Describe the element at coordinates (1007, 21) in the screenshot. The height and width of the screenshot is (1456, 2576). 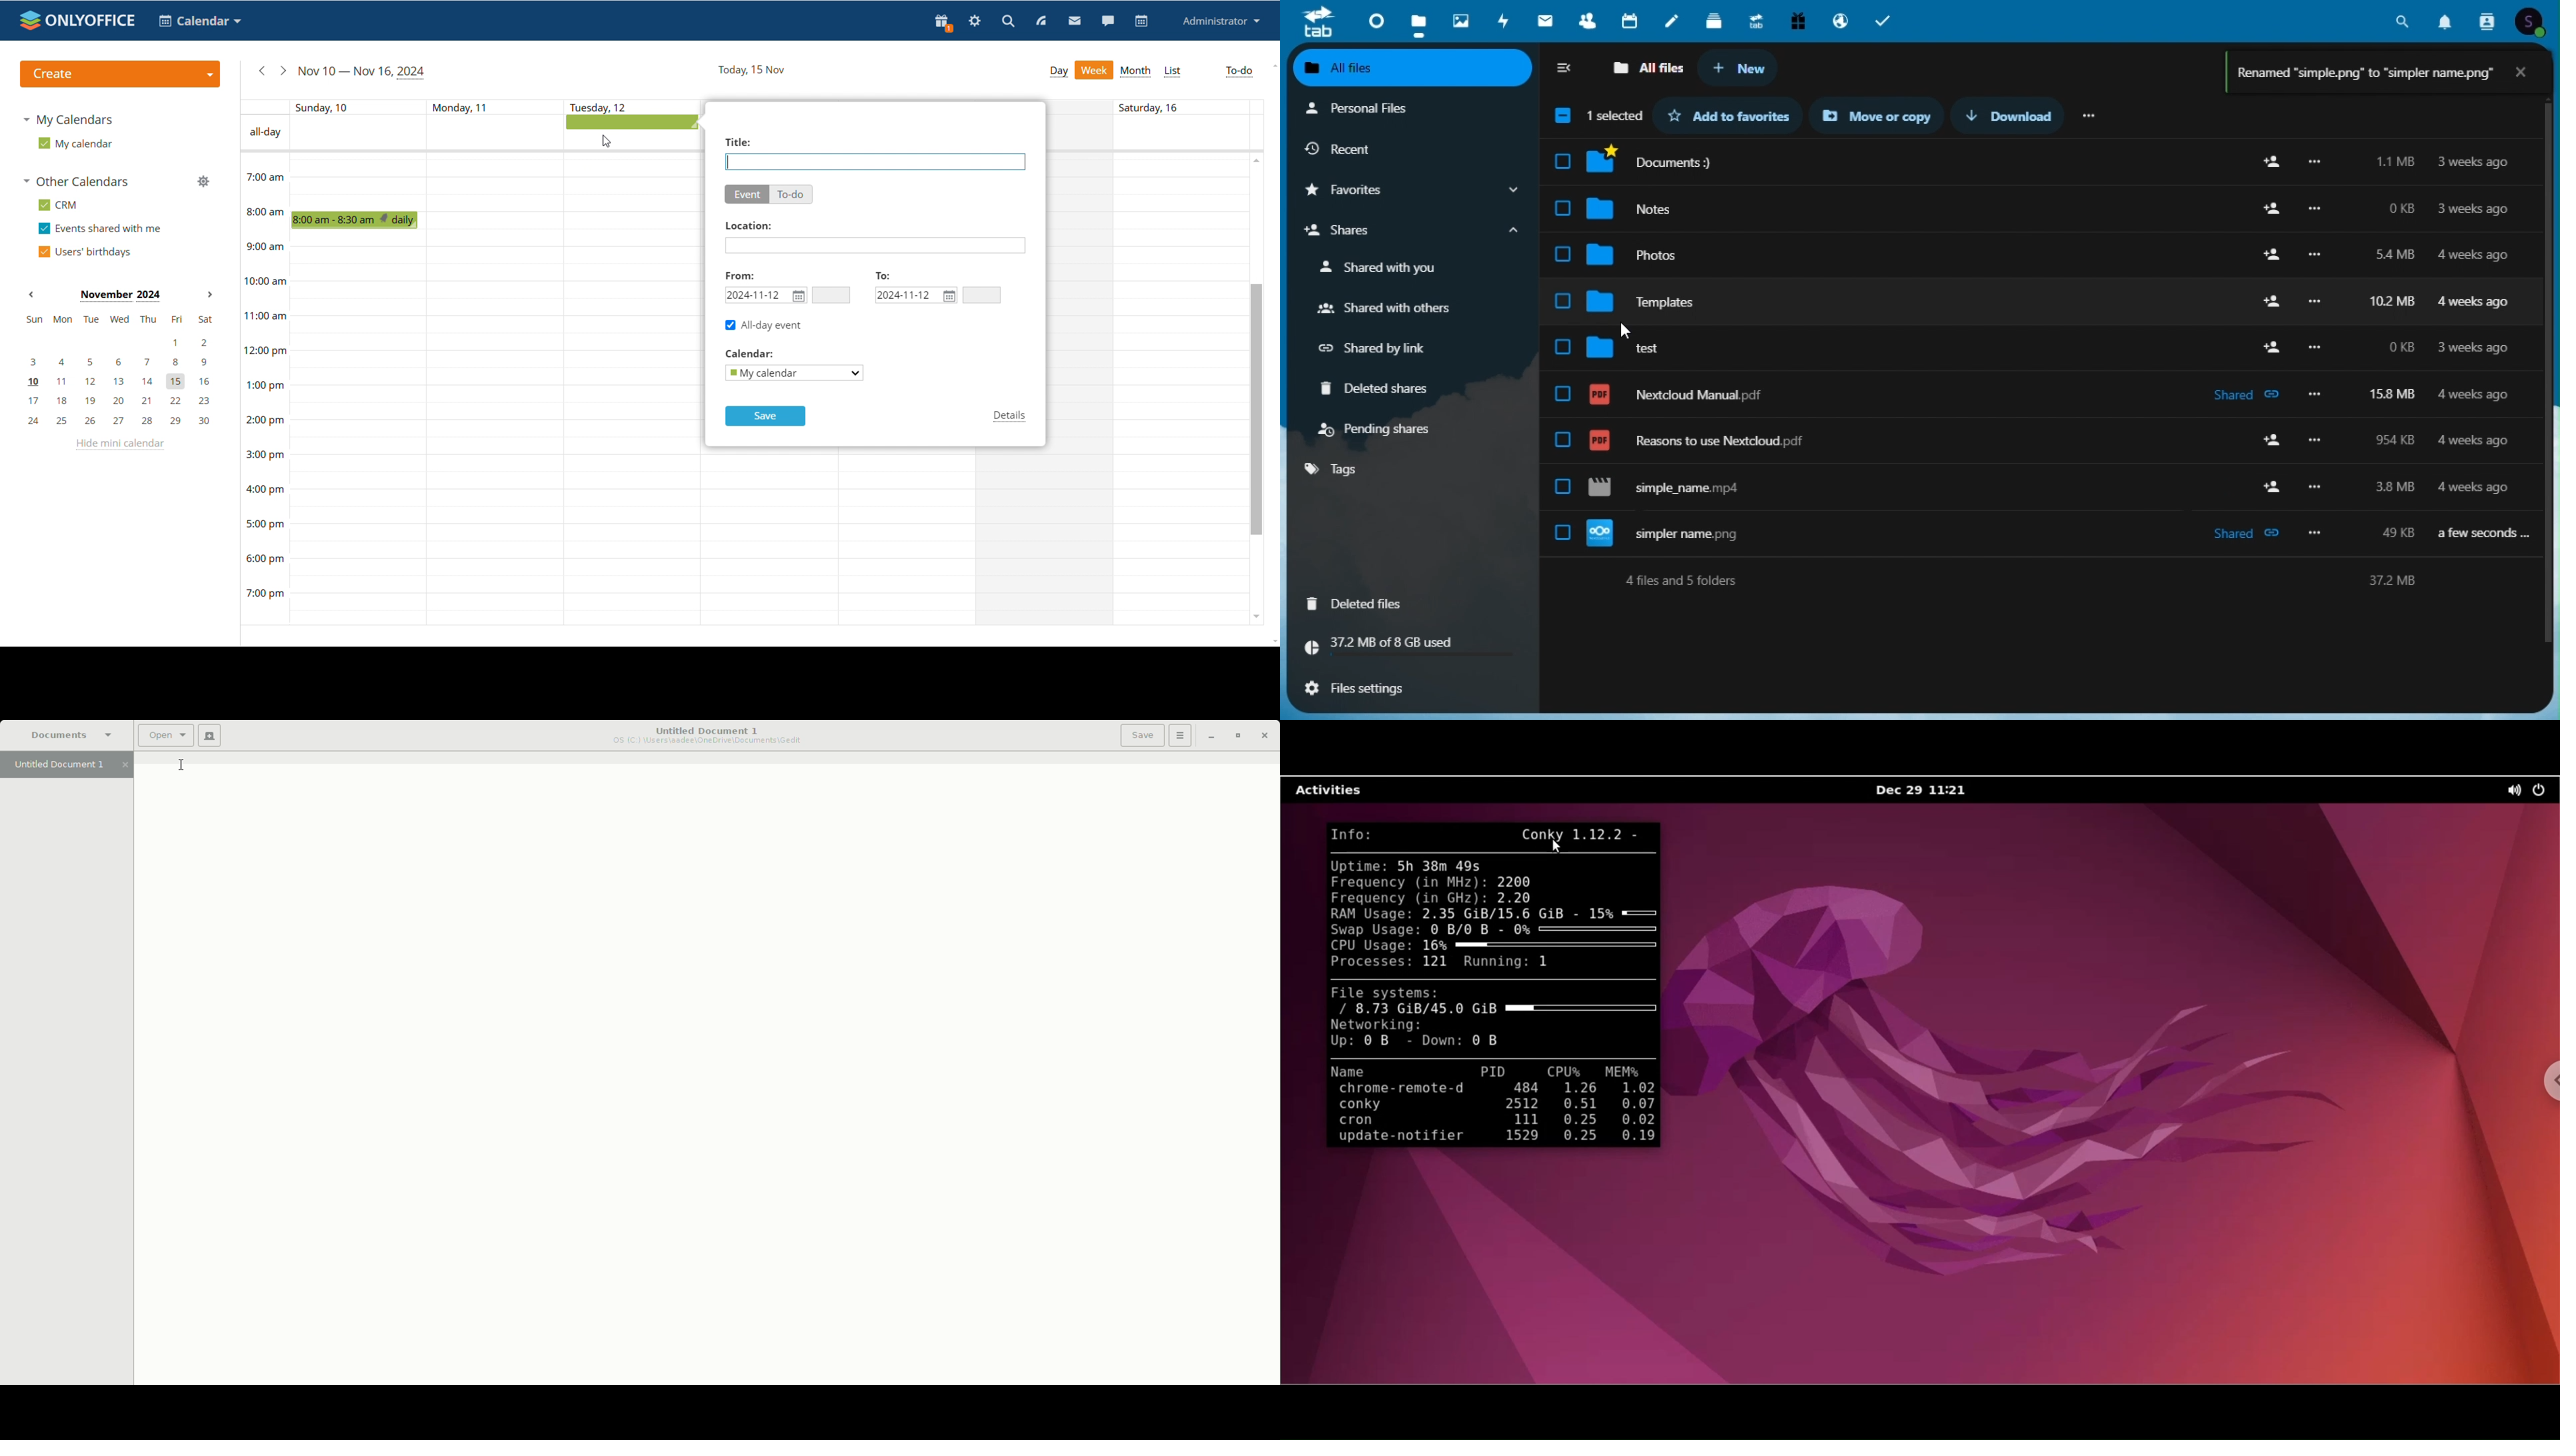
I see `search` at that location.